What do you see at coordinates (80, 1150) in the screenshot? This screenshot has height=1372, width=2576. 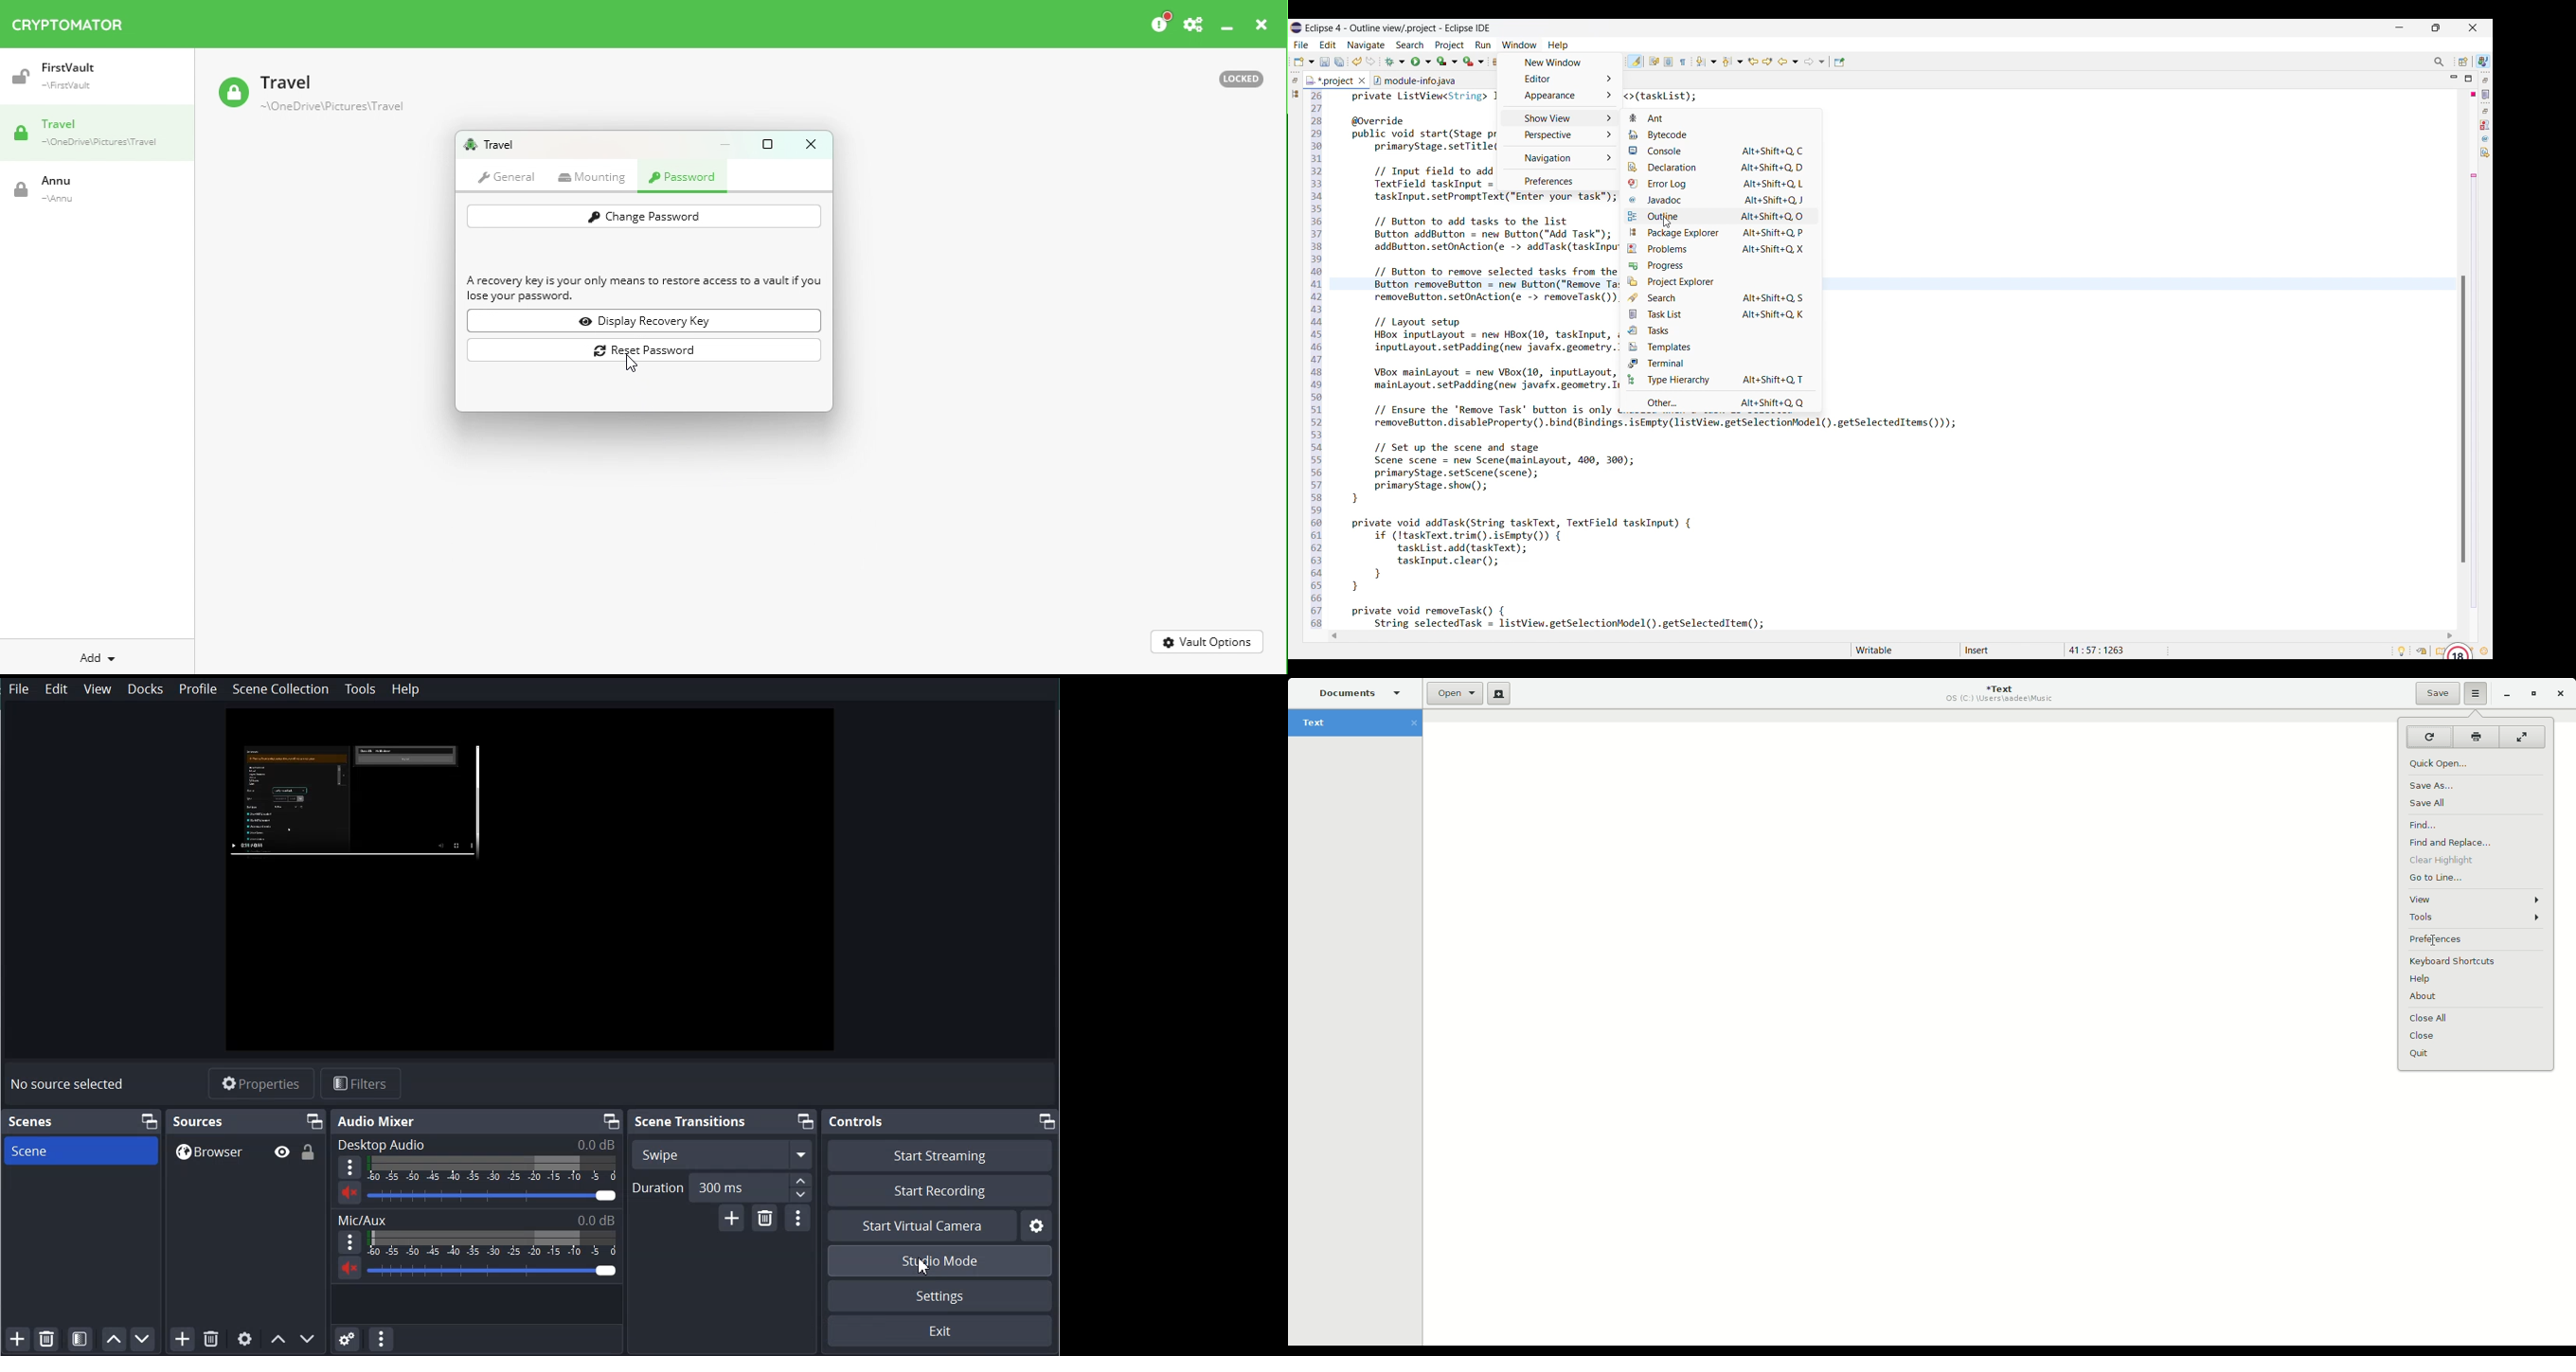 I see `Scene` at bounding box center [80, 1150].